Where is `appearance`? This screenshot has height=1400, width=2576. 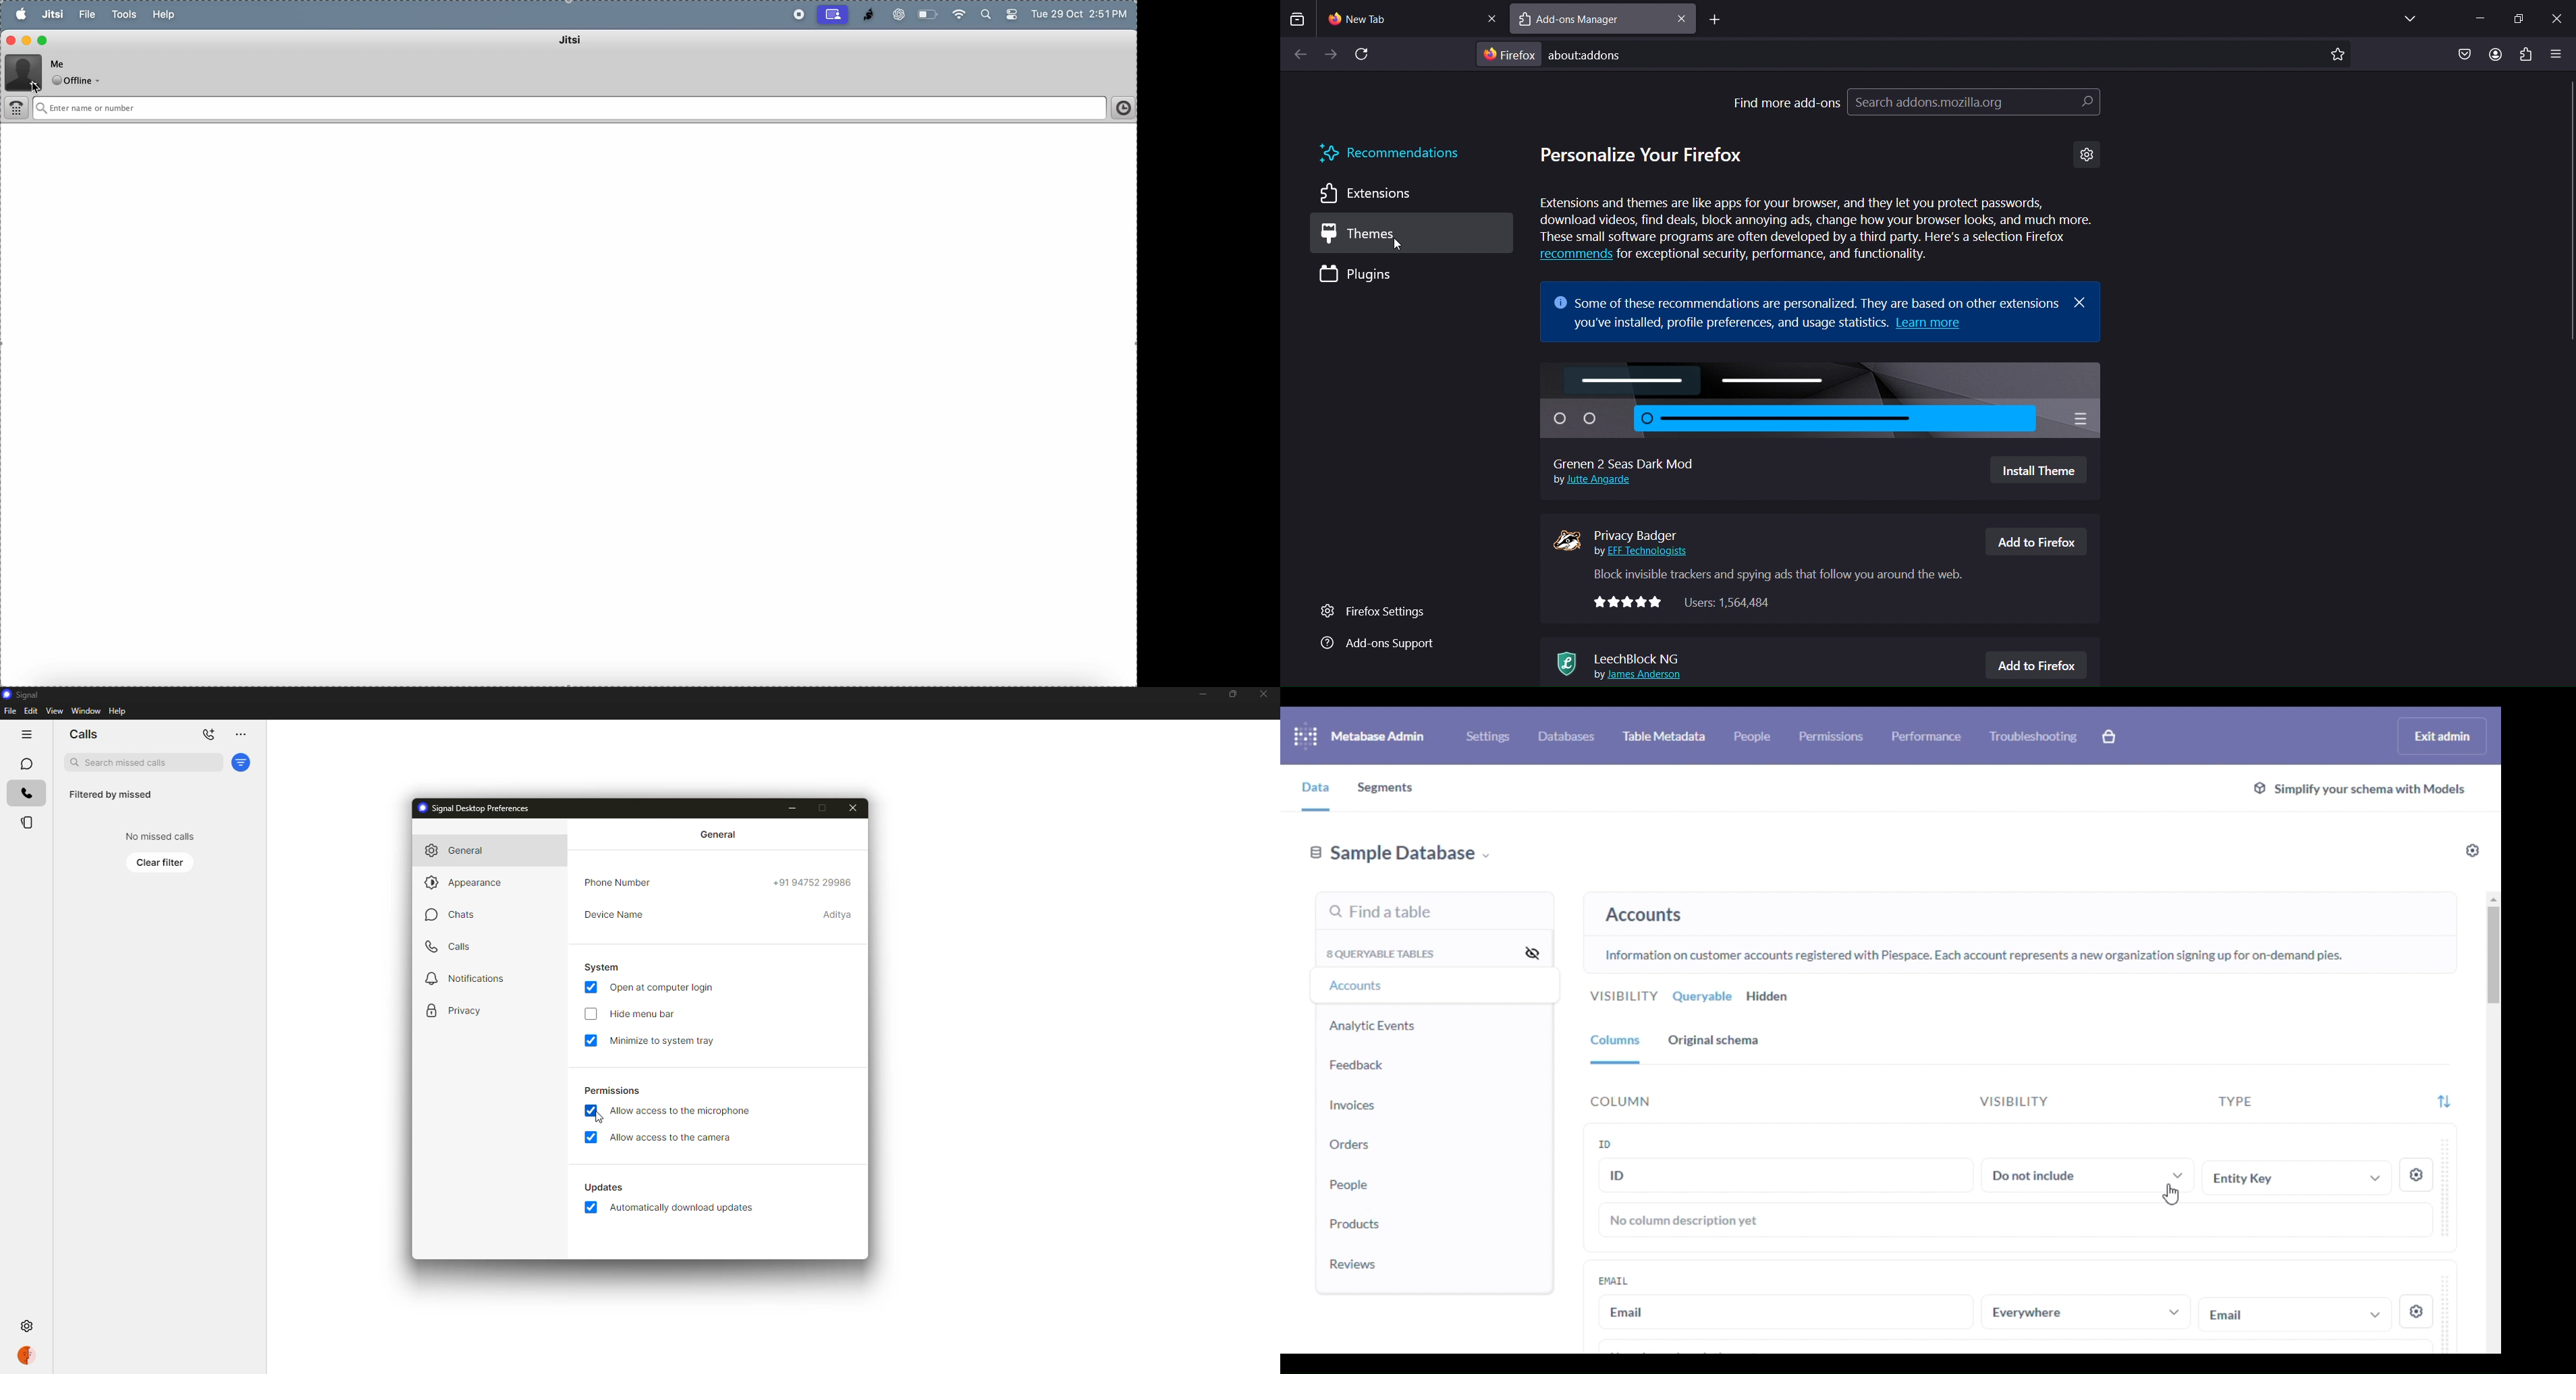 appearance is located at coordinates (467, 884).